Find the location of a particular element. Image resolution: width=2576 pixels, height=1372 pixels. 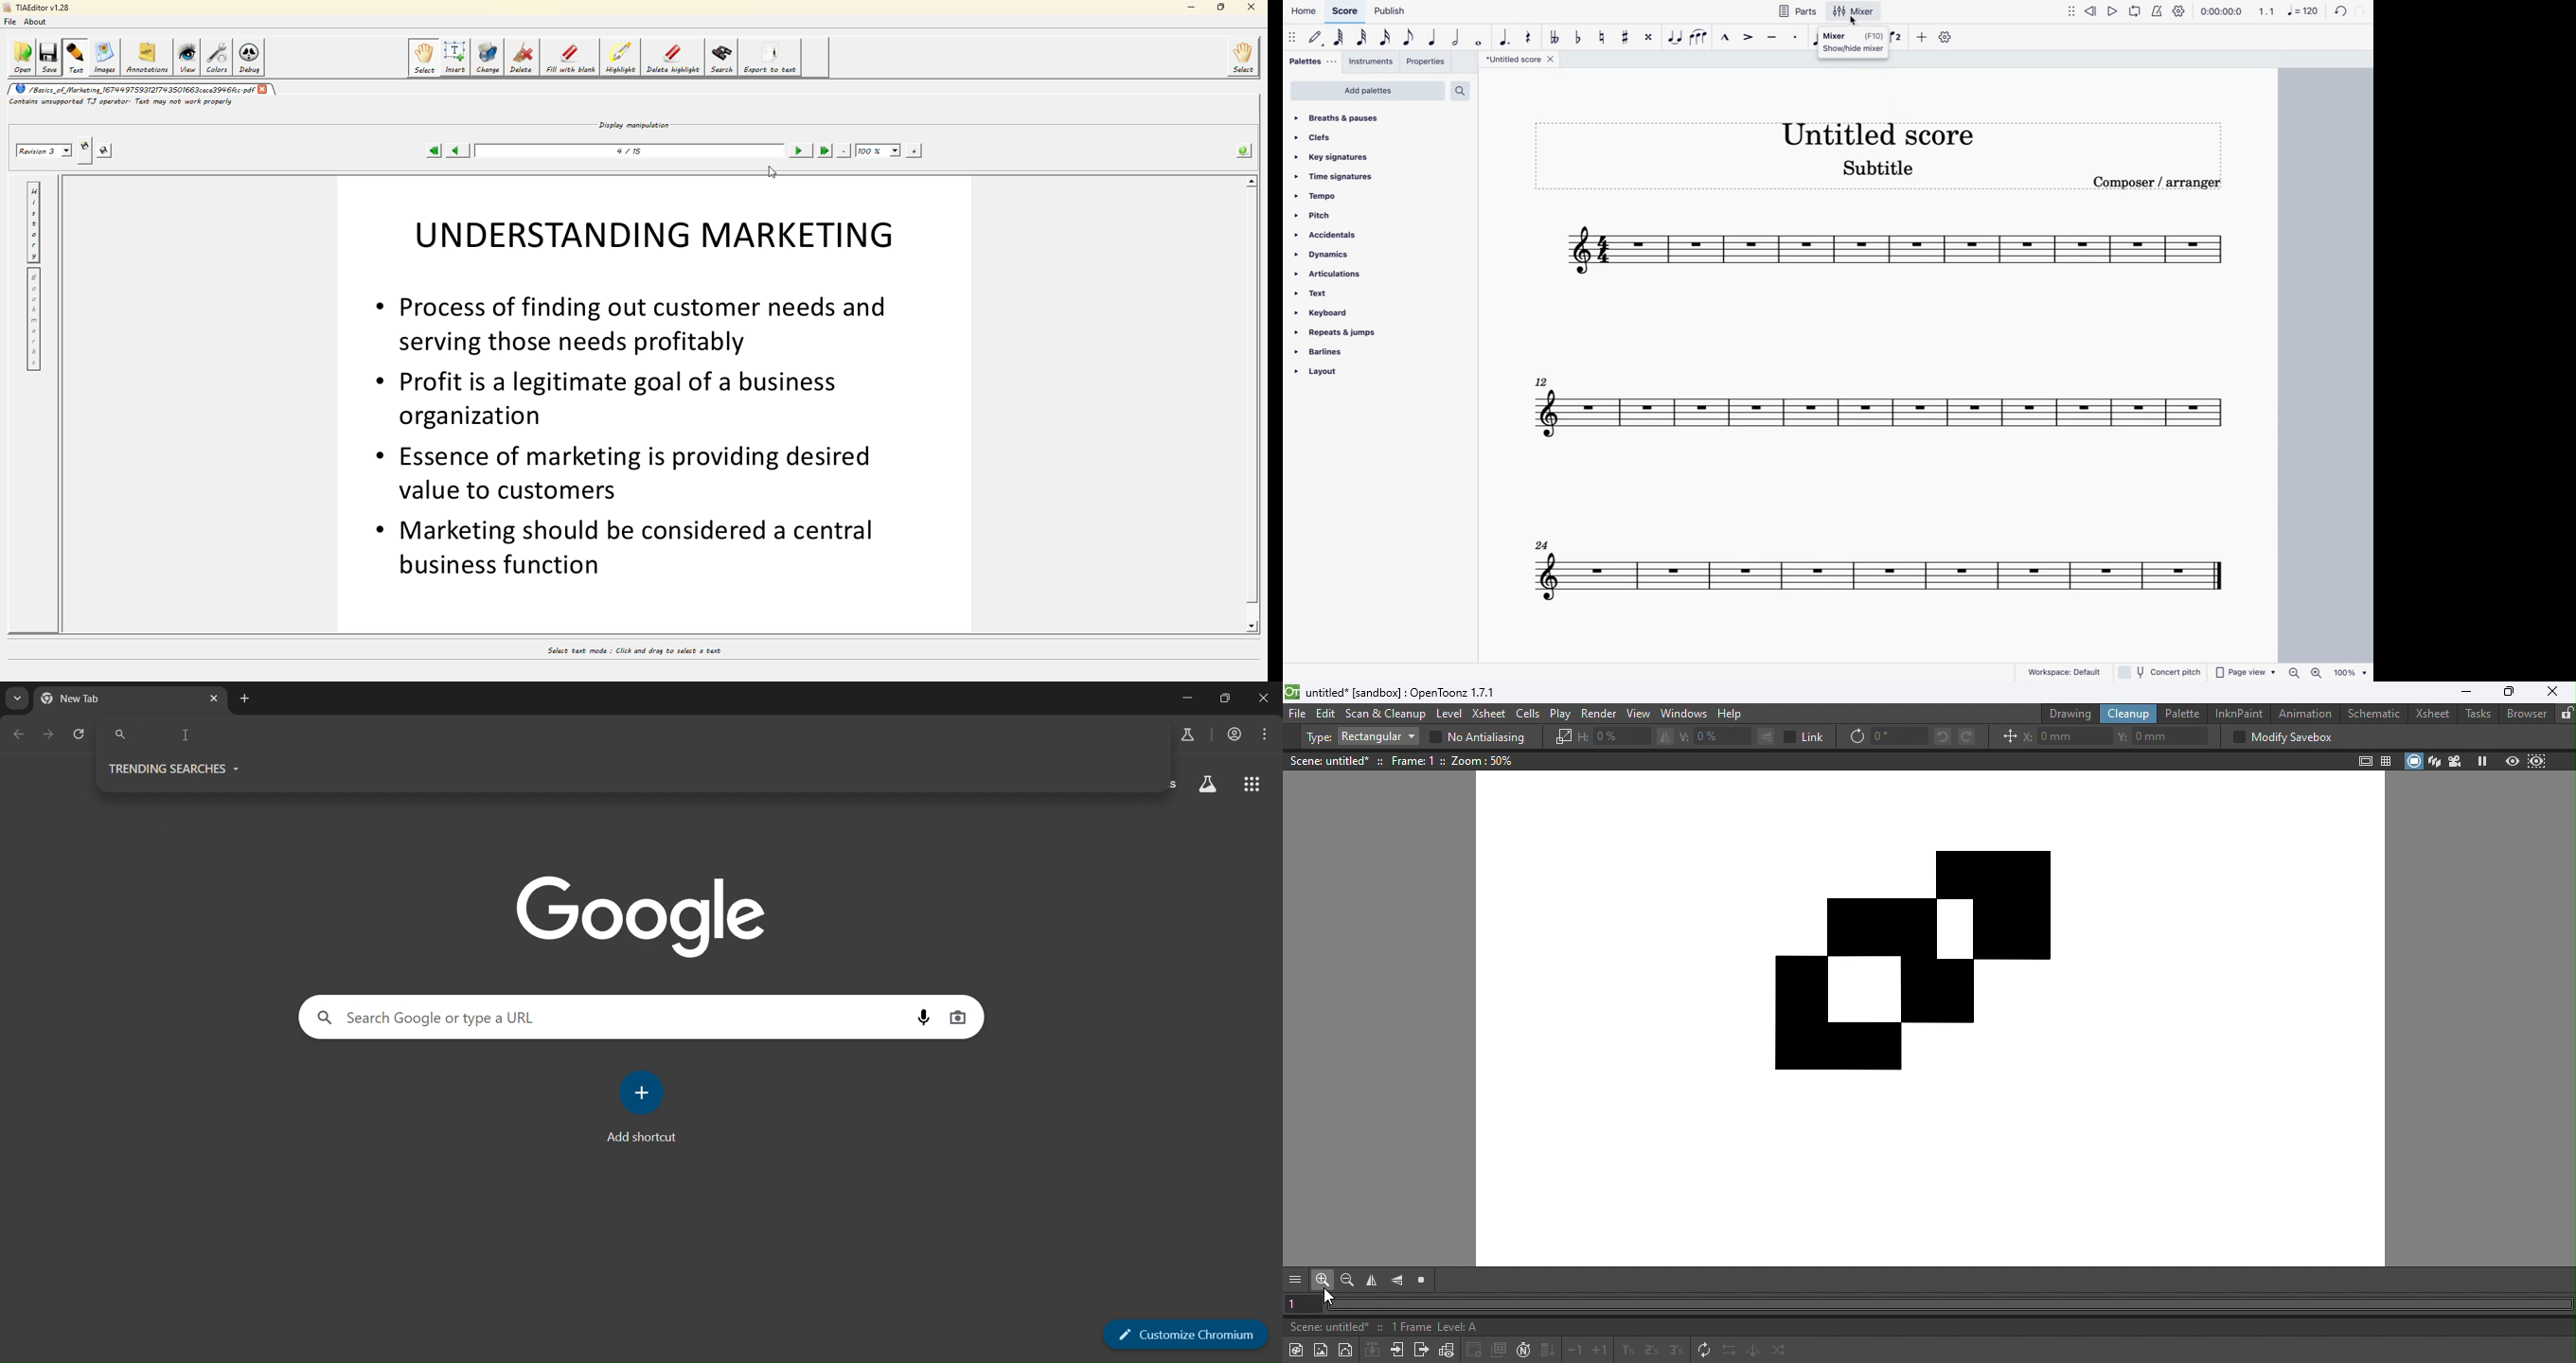

Cells is located at coordinates (1527, 715).